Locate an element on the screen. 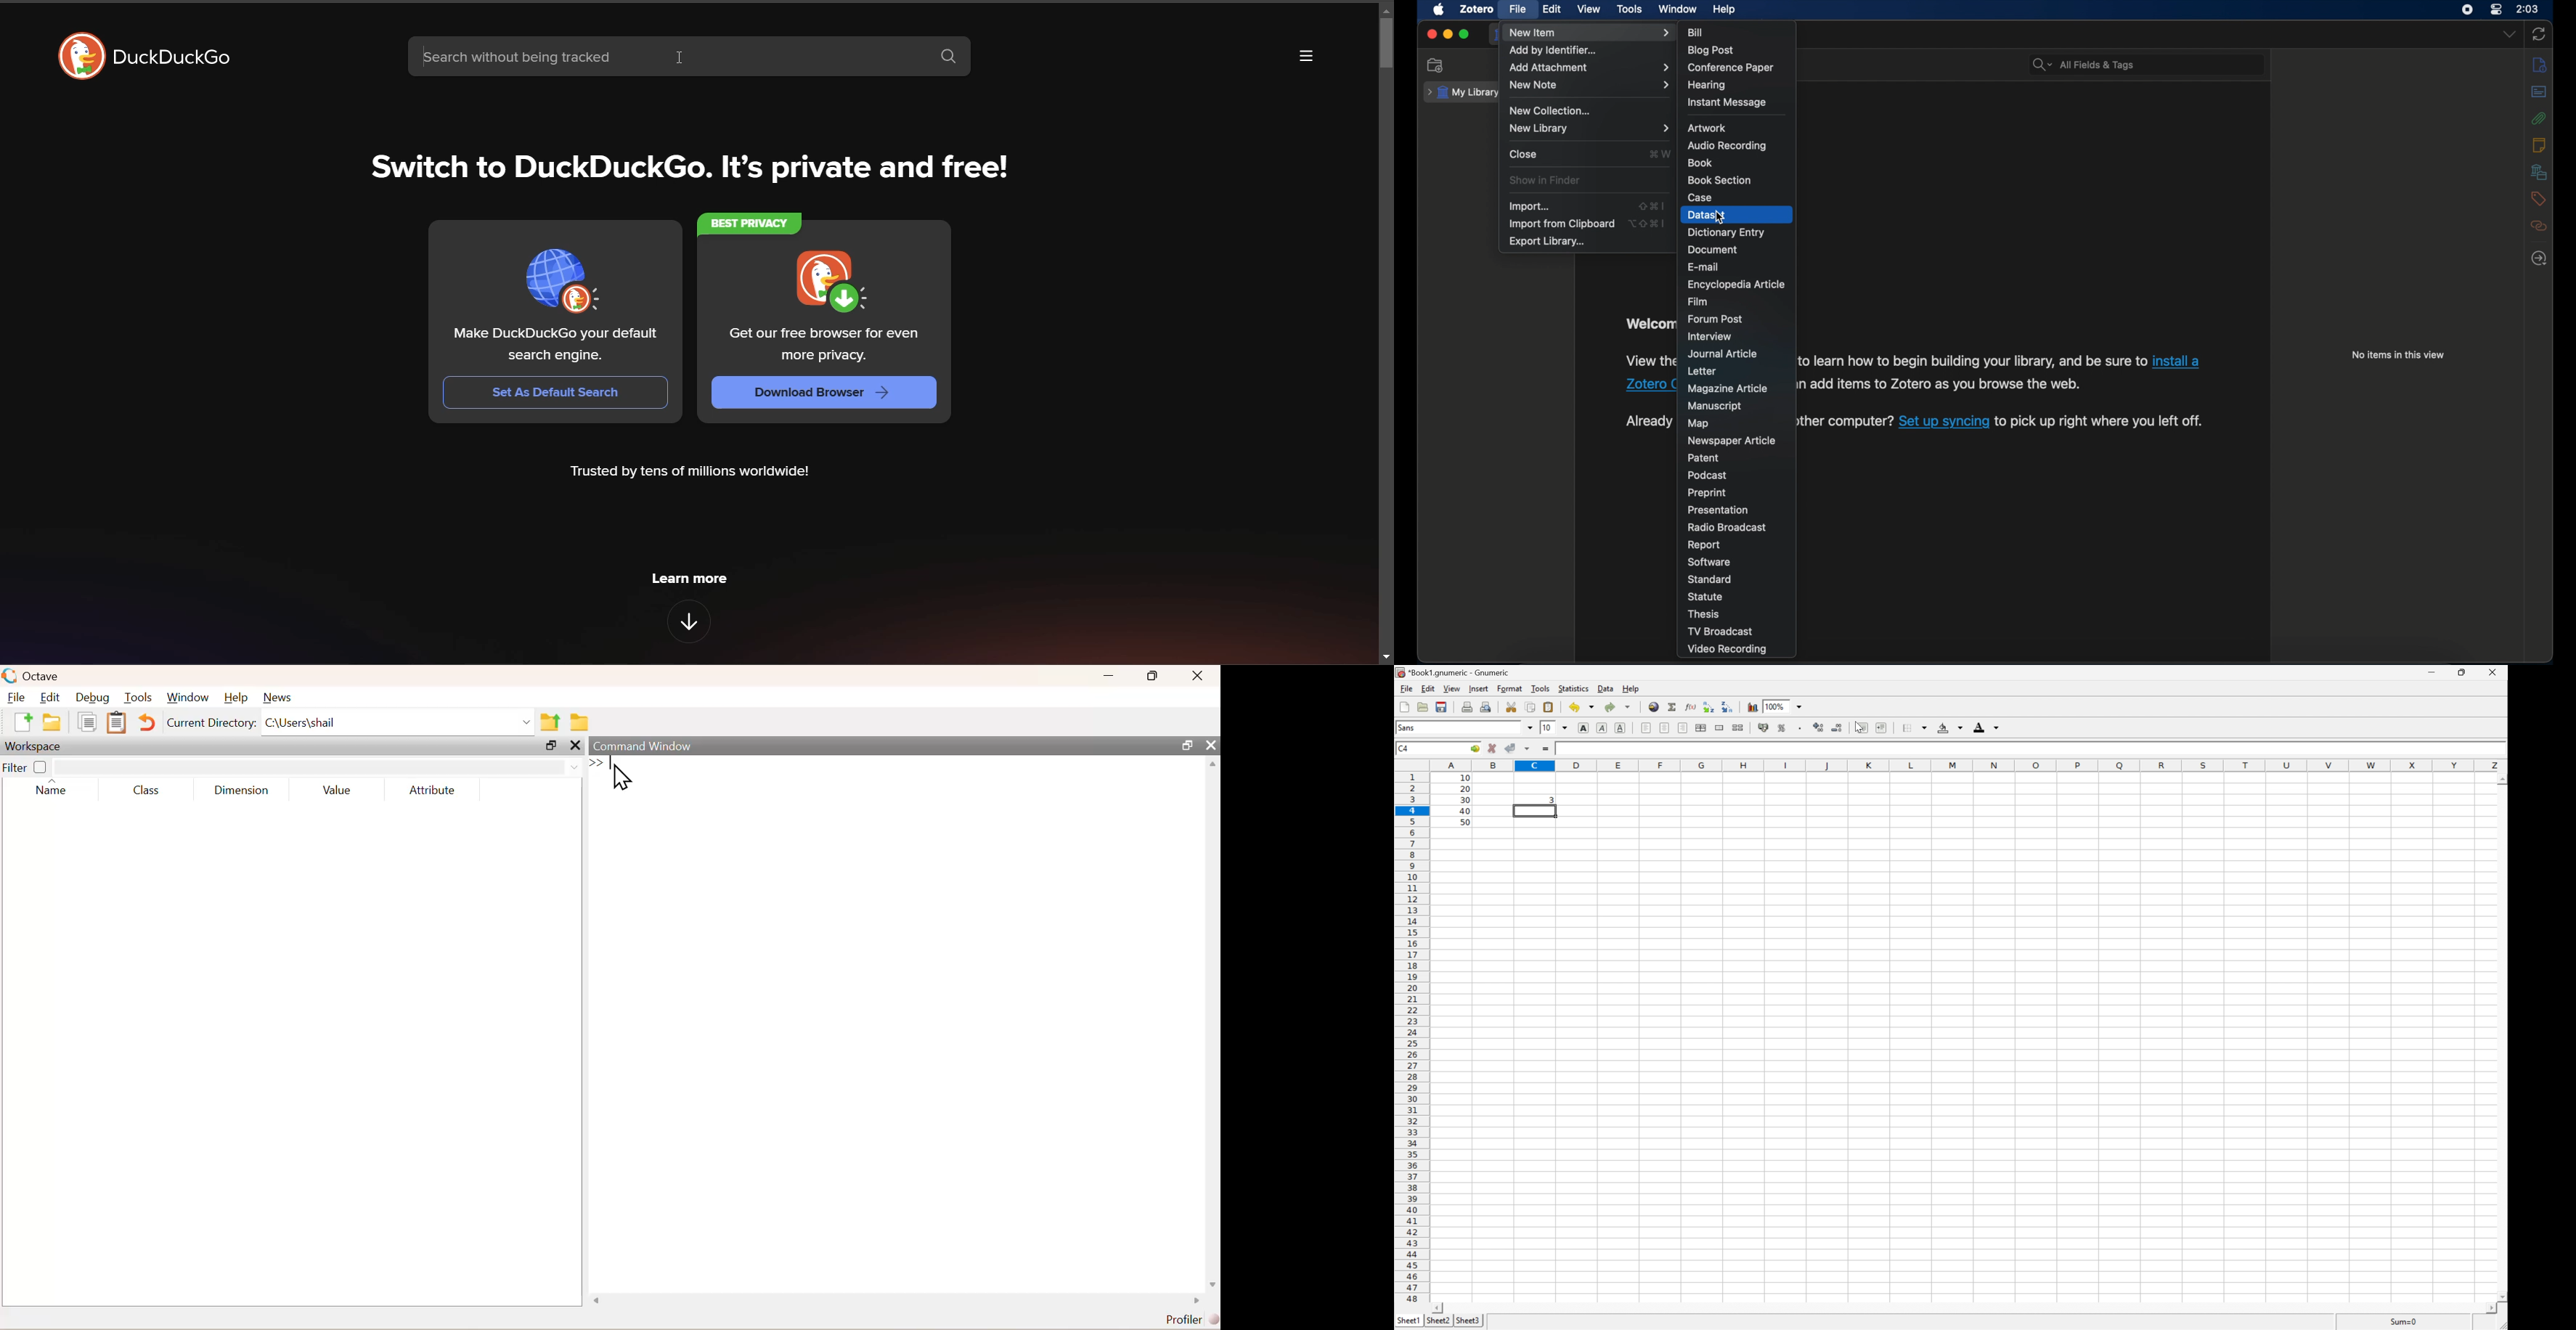 The width and height of the screenshot is (2576, 1344). e-mail is located at coordinates (1704, 267).